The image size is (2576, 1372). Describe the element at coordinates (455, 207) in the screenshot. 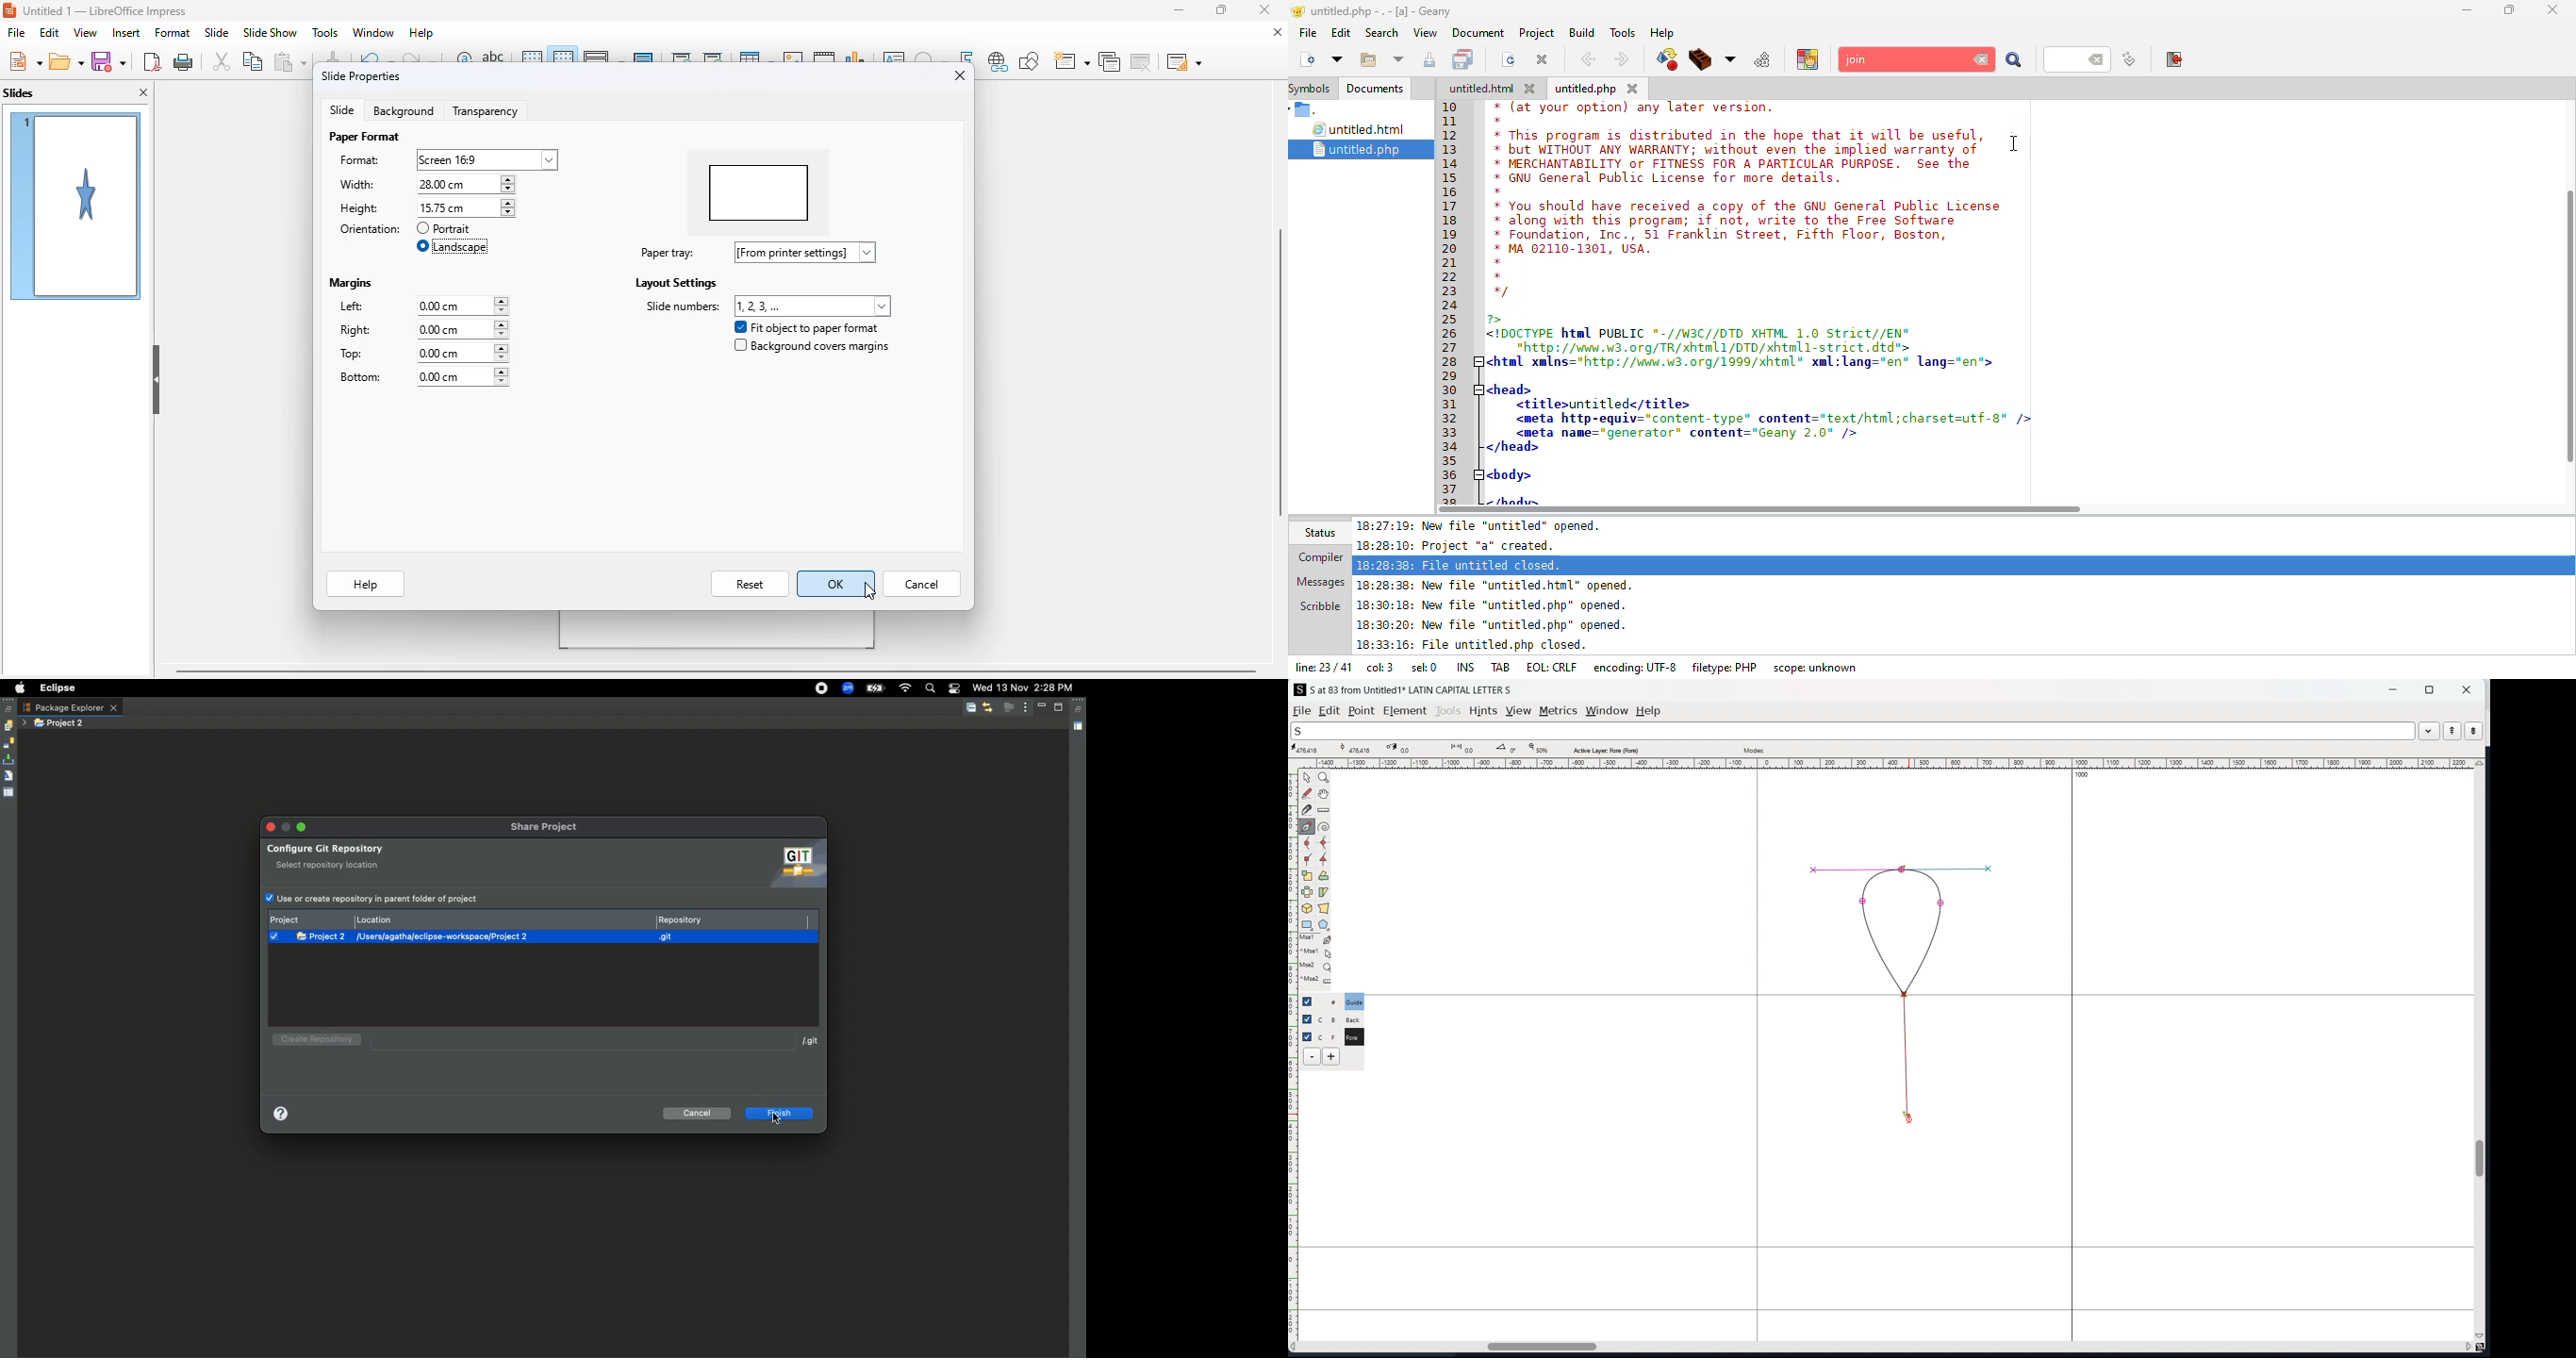

I see `height: 28.00 cm` at that location.